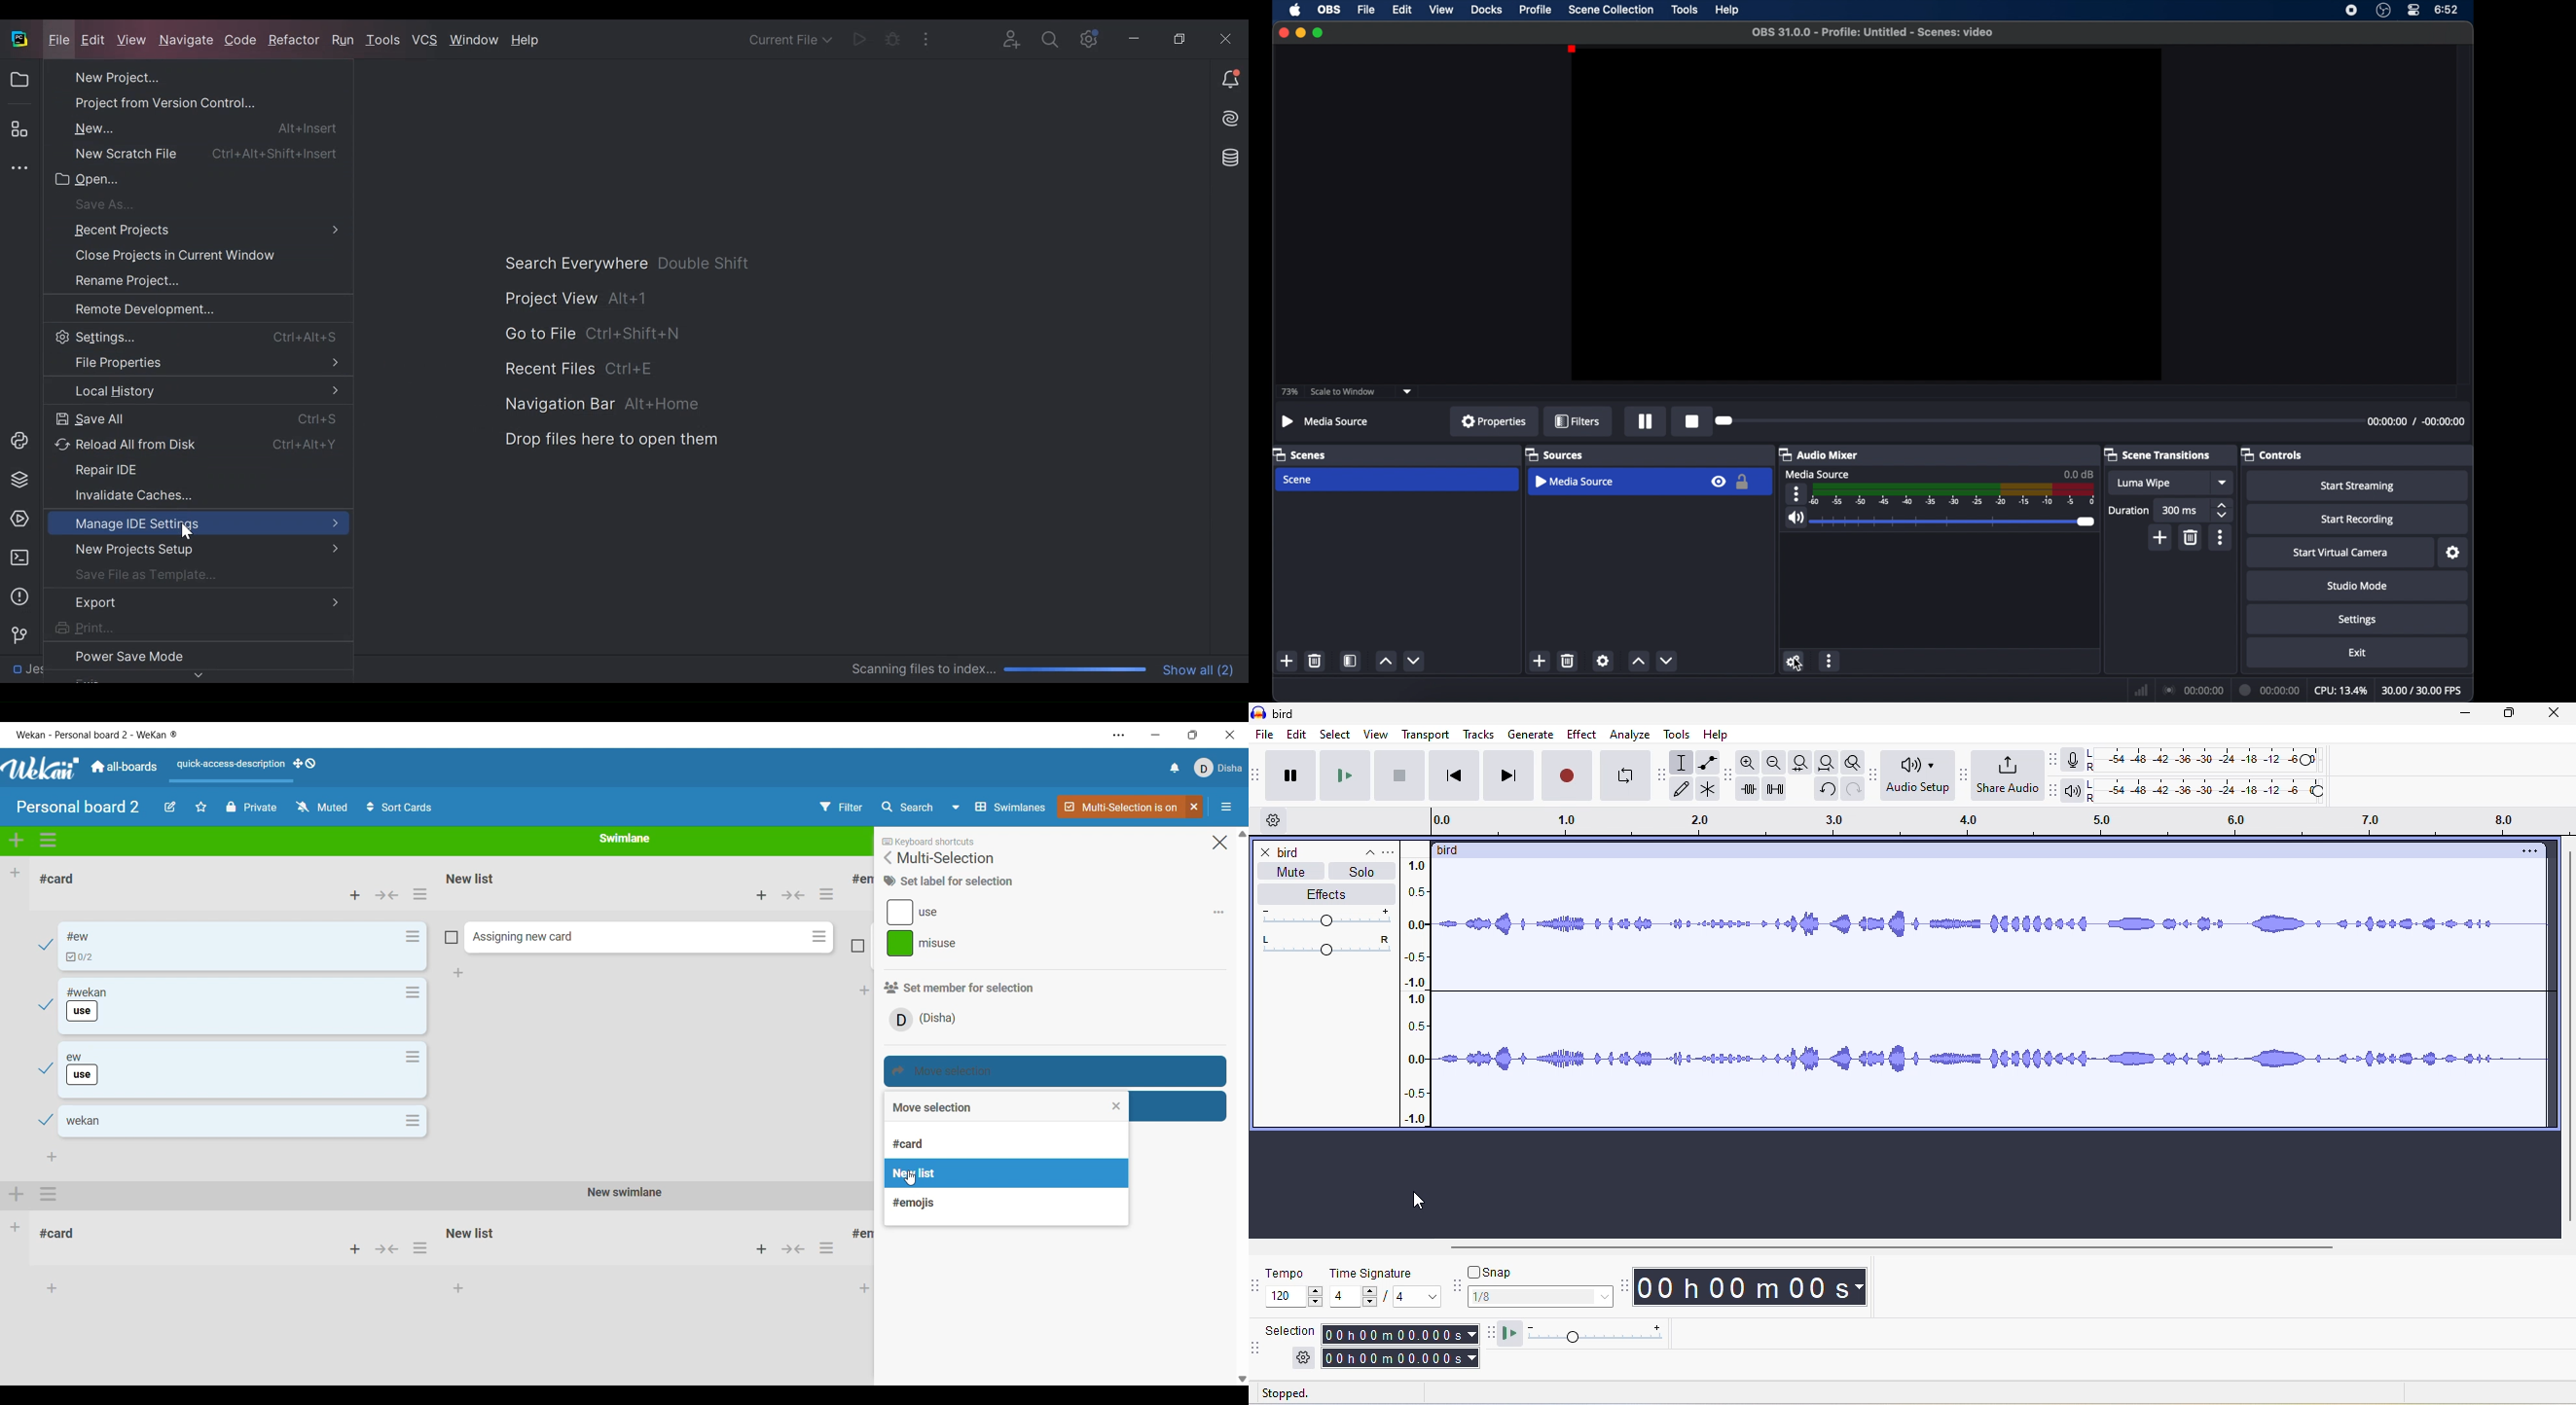 The image size is (2576, 1428). Describe the element at coordinates (1603, 661) in the screenshot. I see `settings` at that location.